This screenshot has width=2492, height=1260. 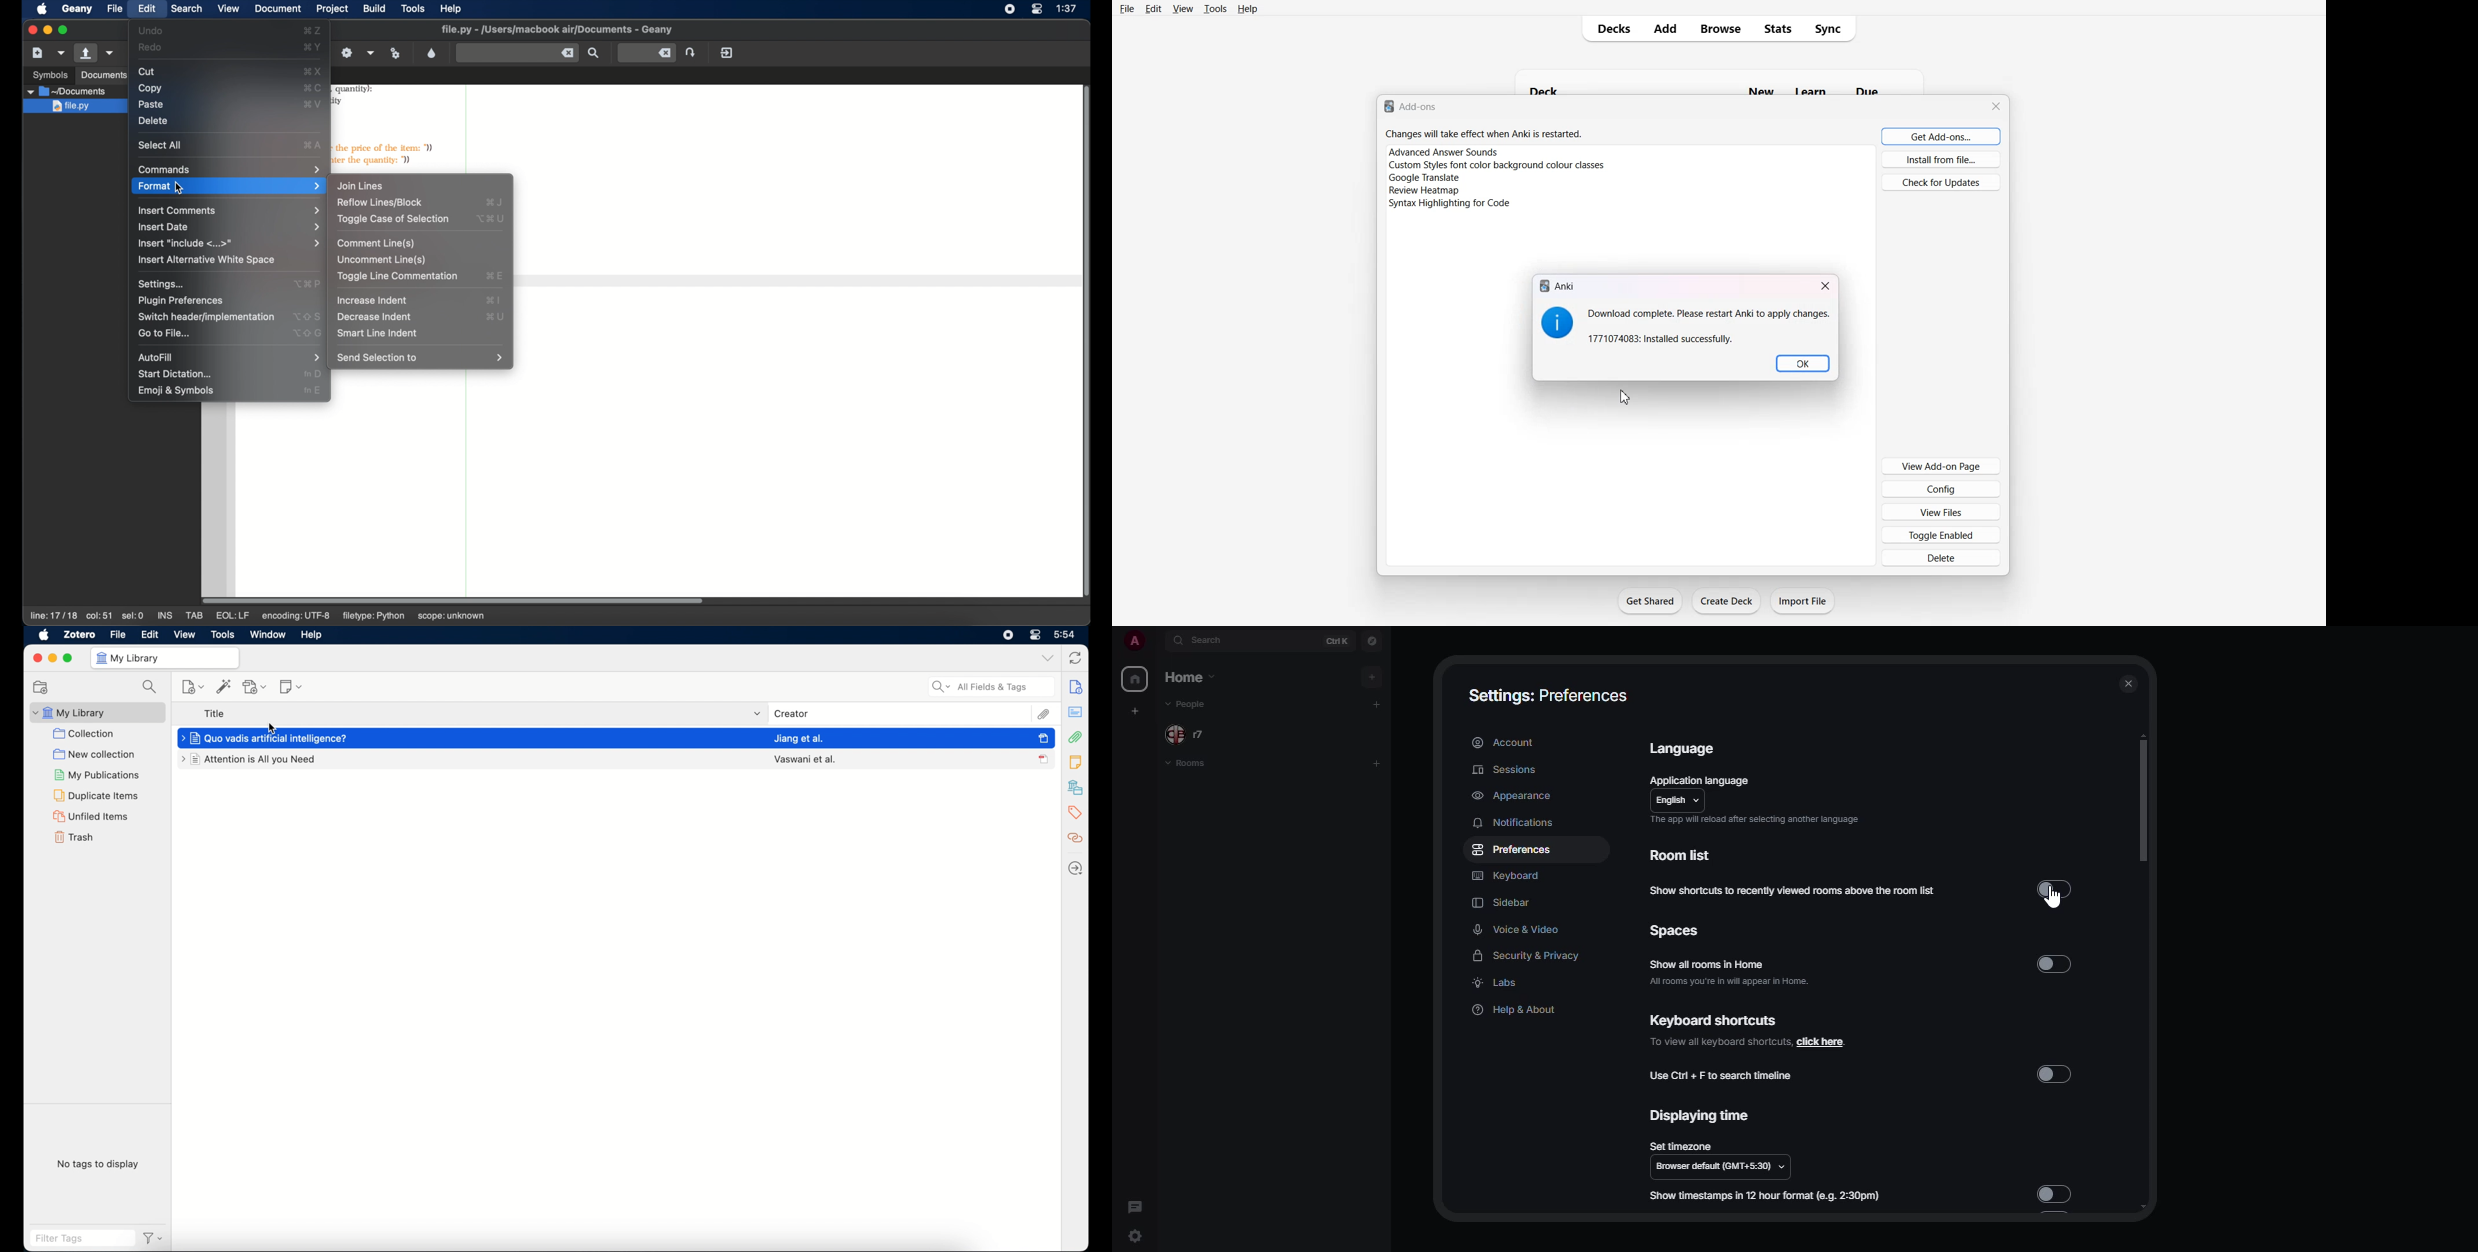 I want to click on disabled, so click(x=2050, y=889).